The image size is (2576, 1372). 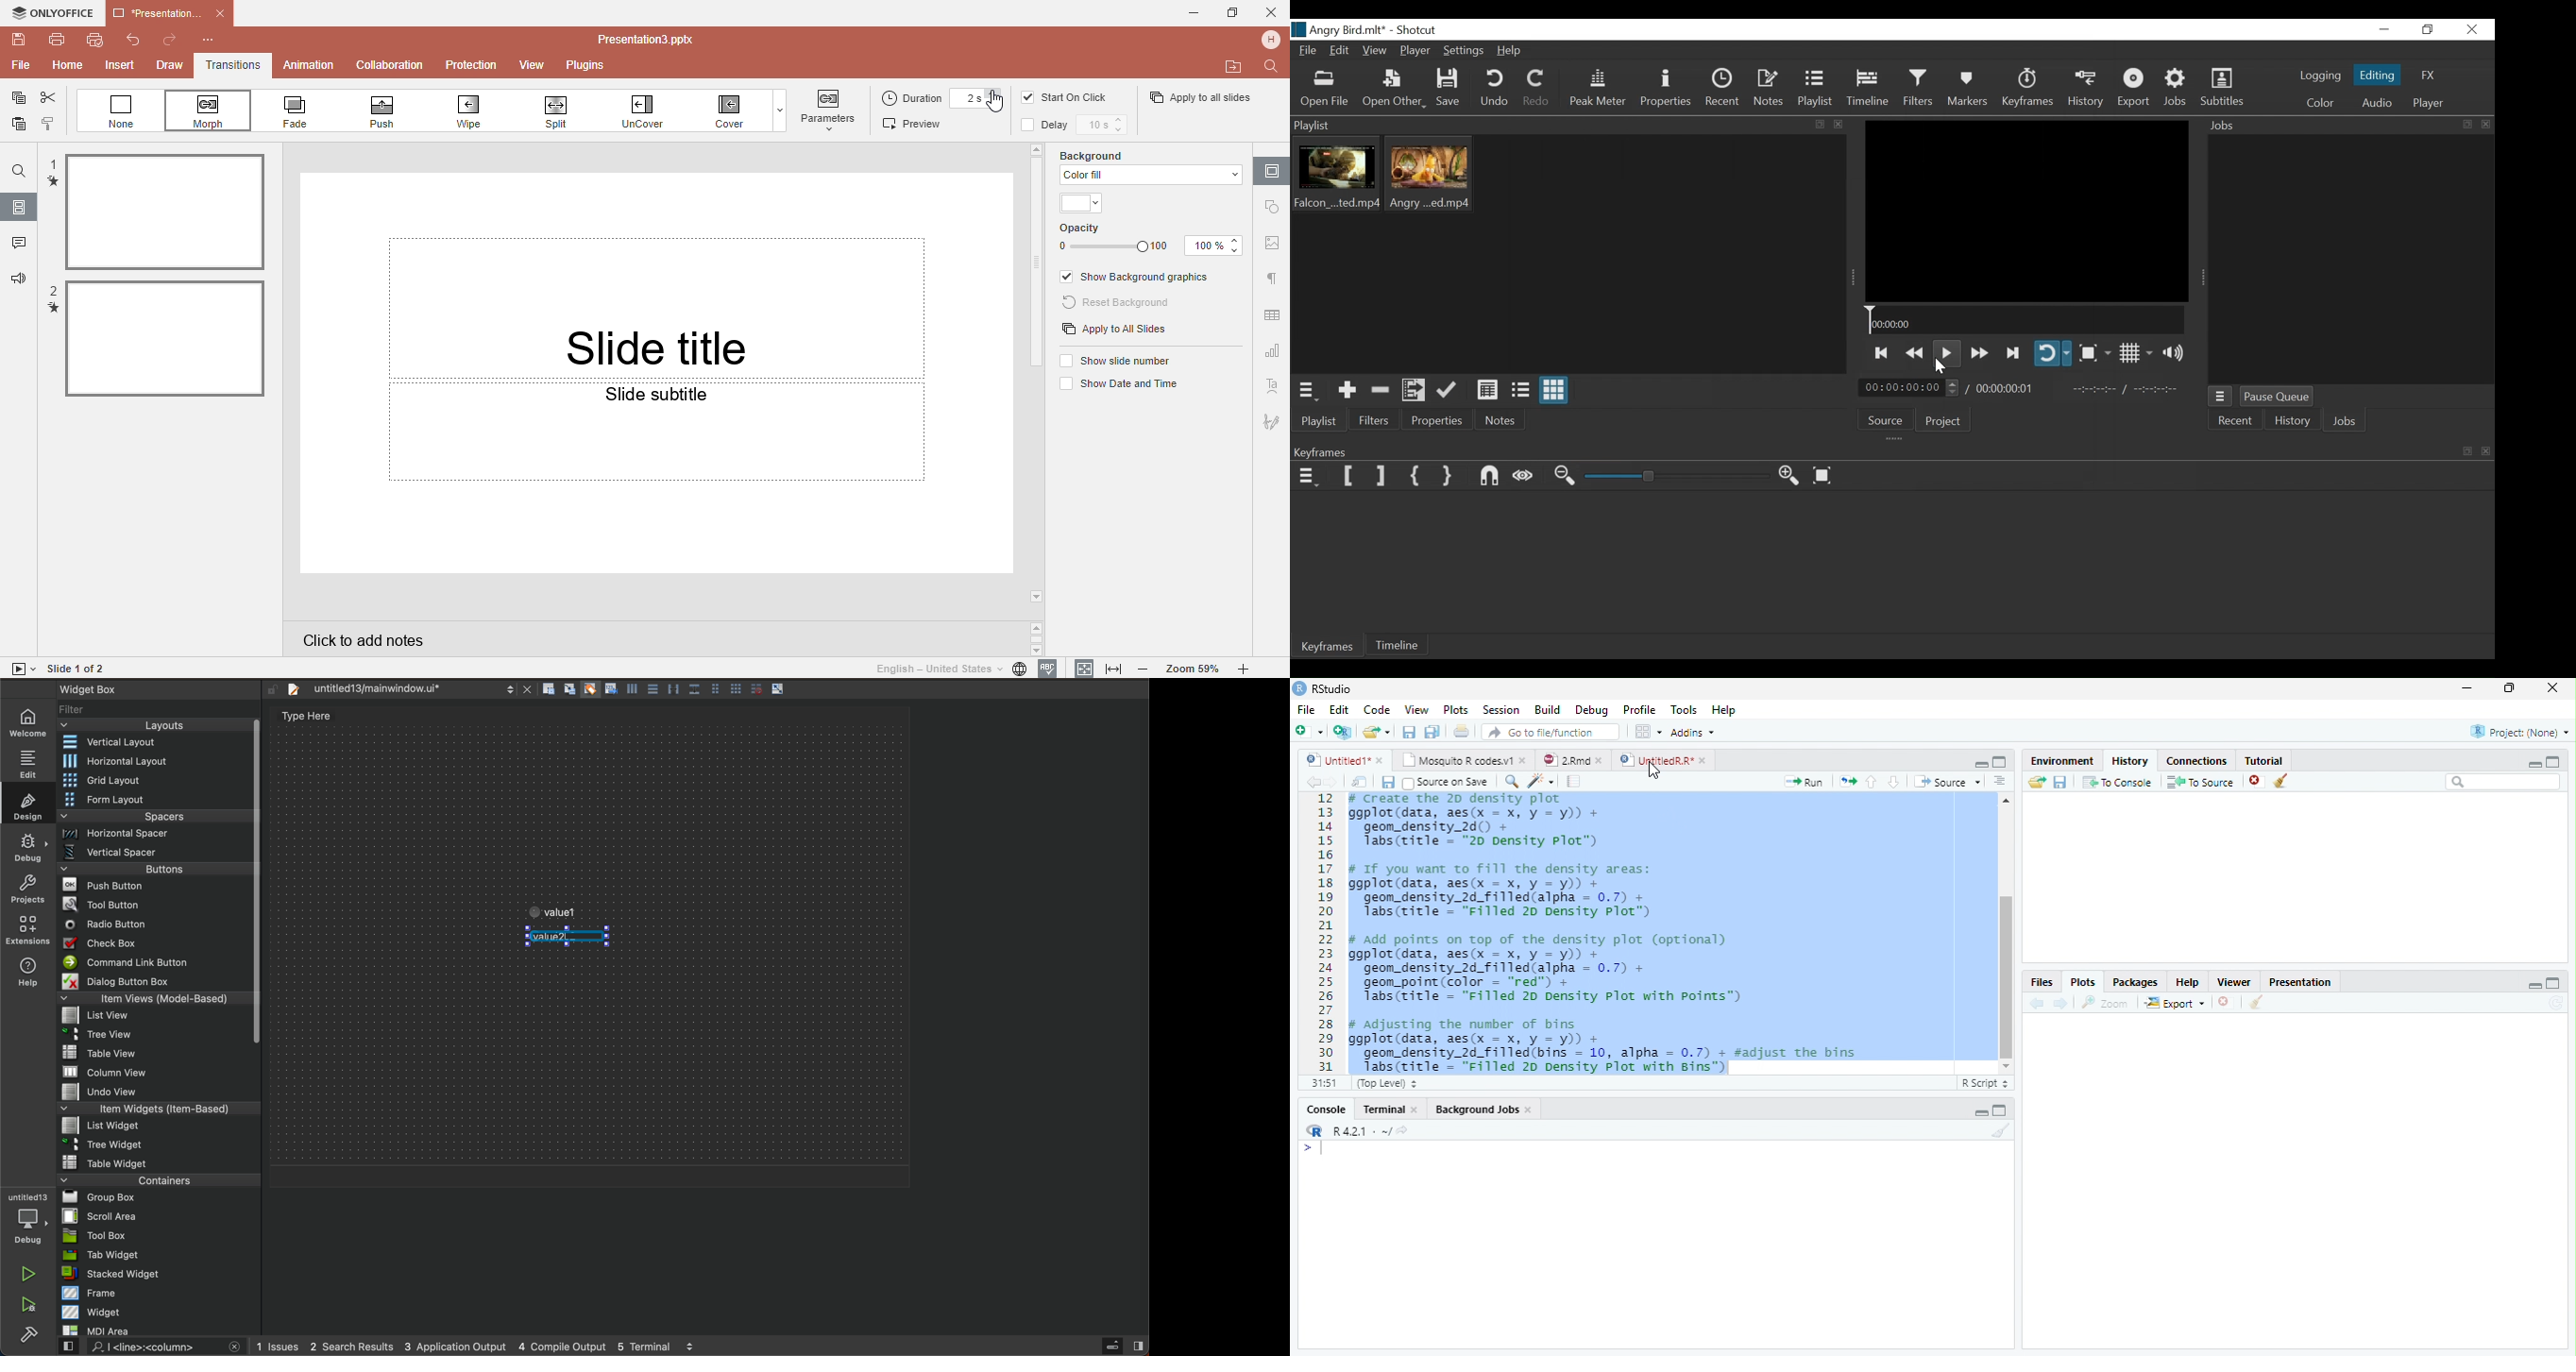 What do you see at coordinates (162, 761) in the screenshot?
I see `` at bounding box center [162, 761].